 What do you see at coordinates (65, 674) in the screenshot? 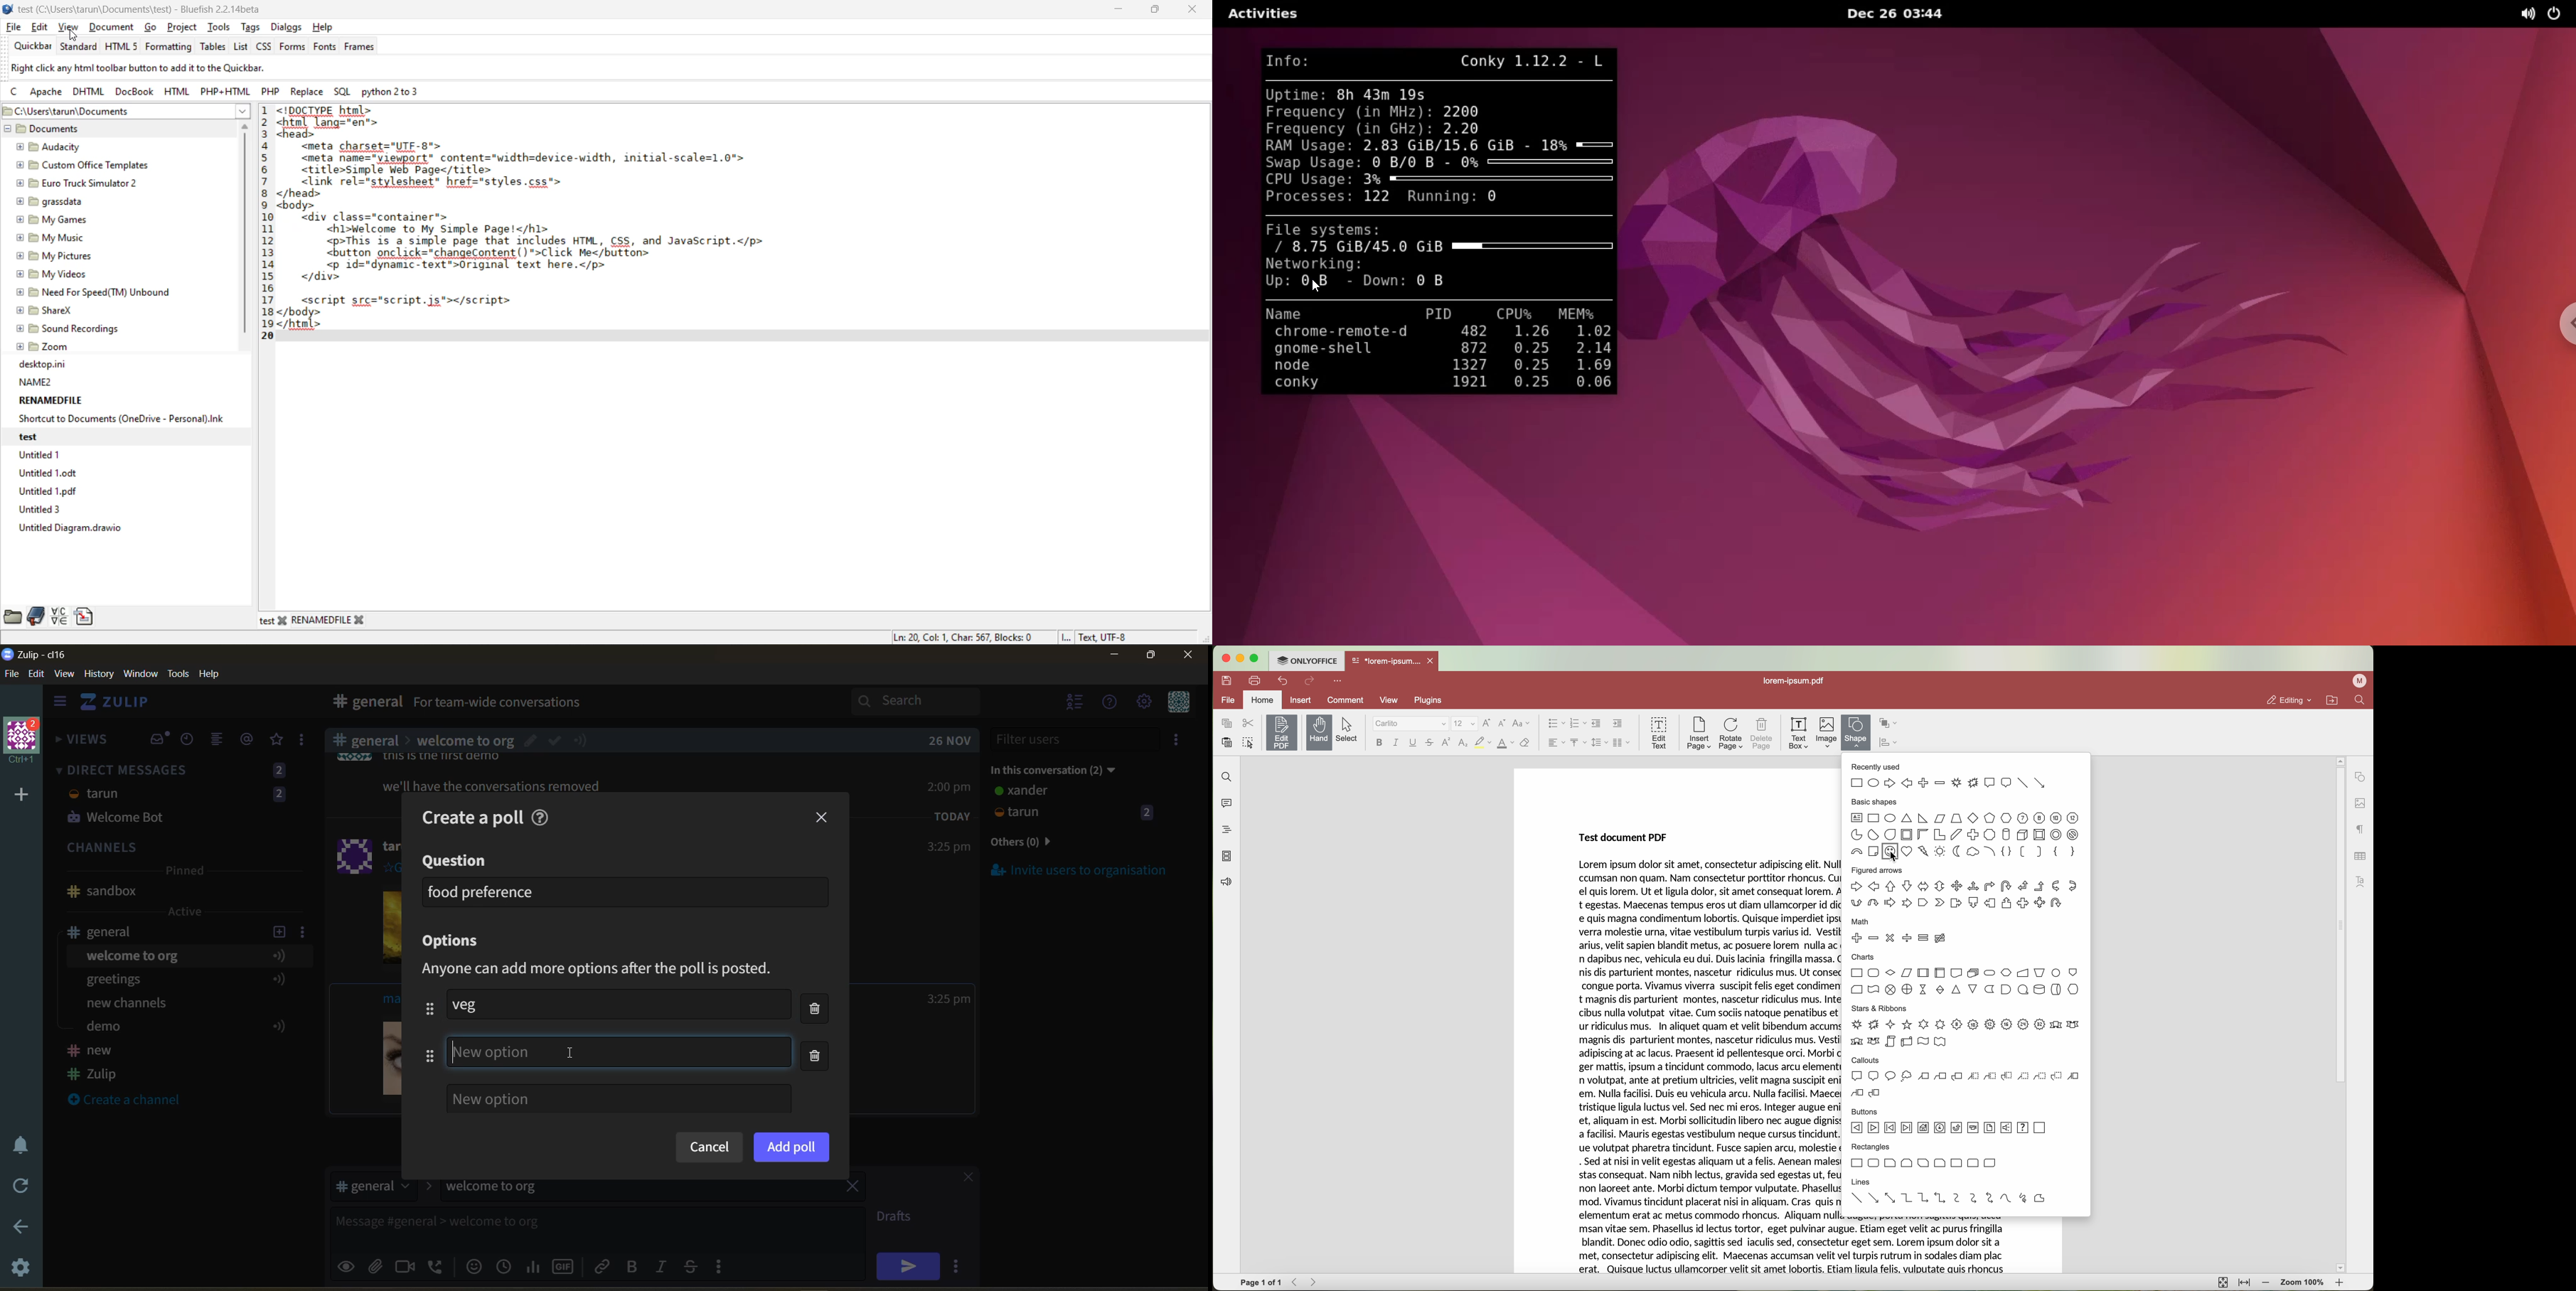
I see `view` at bounding box center [65, 674].